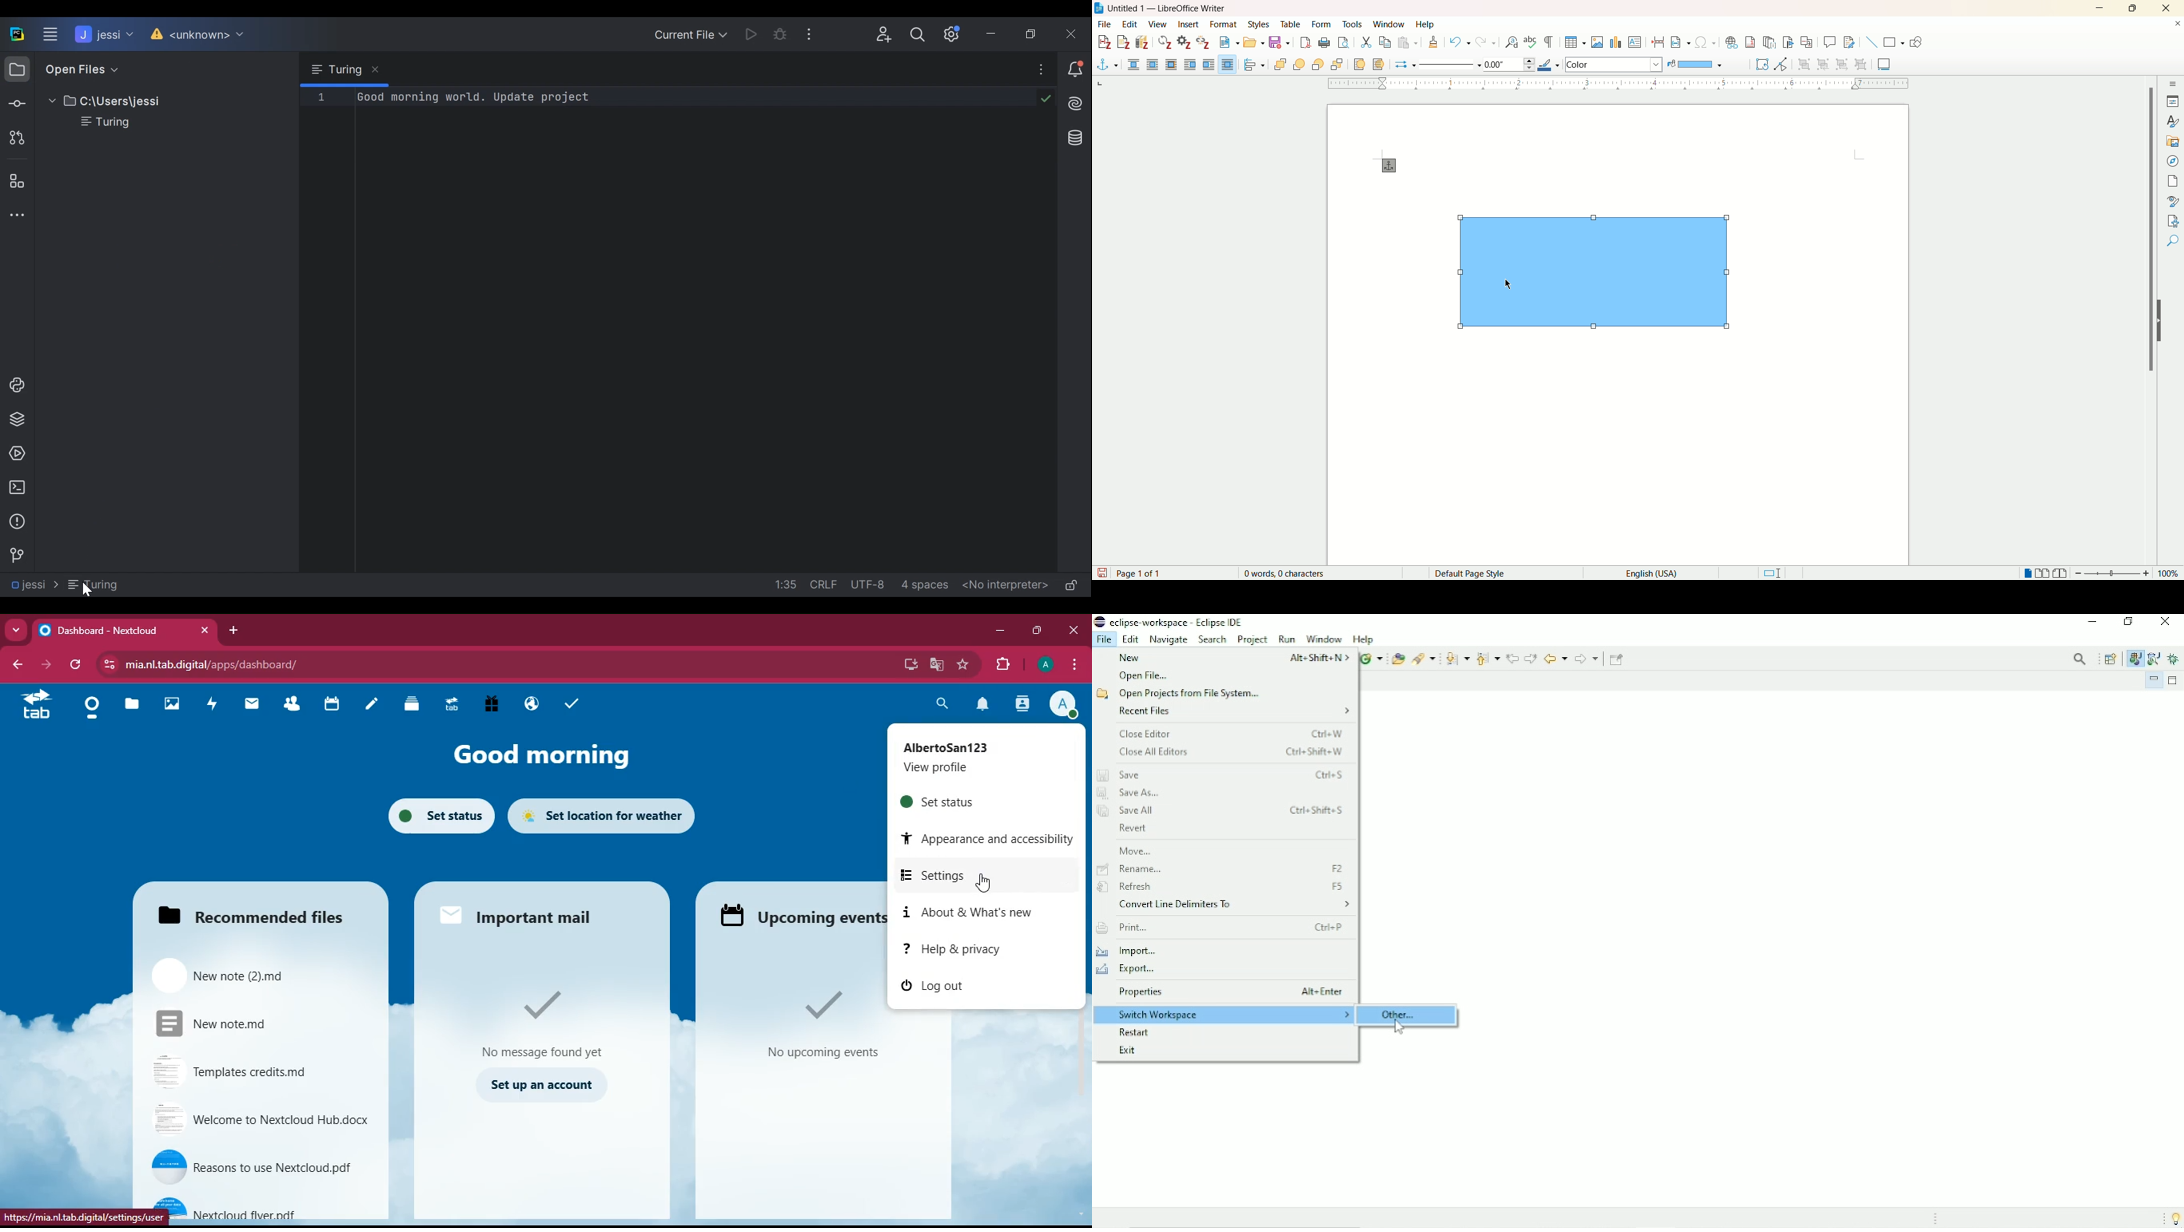 This screenshot has height=1232, width=2184. What do you see at coordinates (261, 1169) in the screenshot?
I see `reasons to use Nextcloud.pdf` at bounding box center [261, 1169].